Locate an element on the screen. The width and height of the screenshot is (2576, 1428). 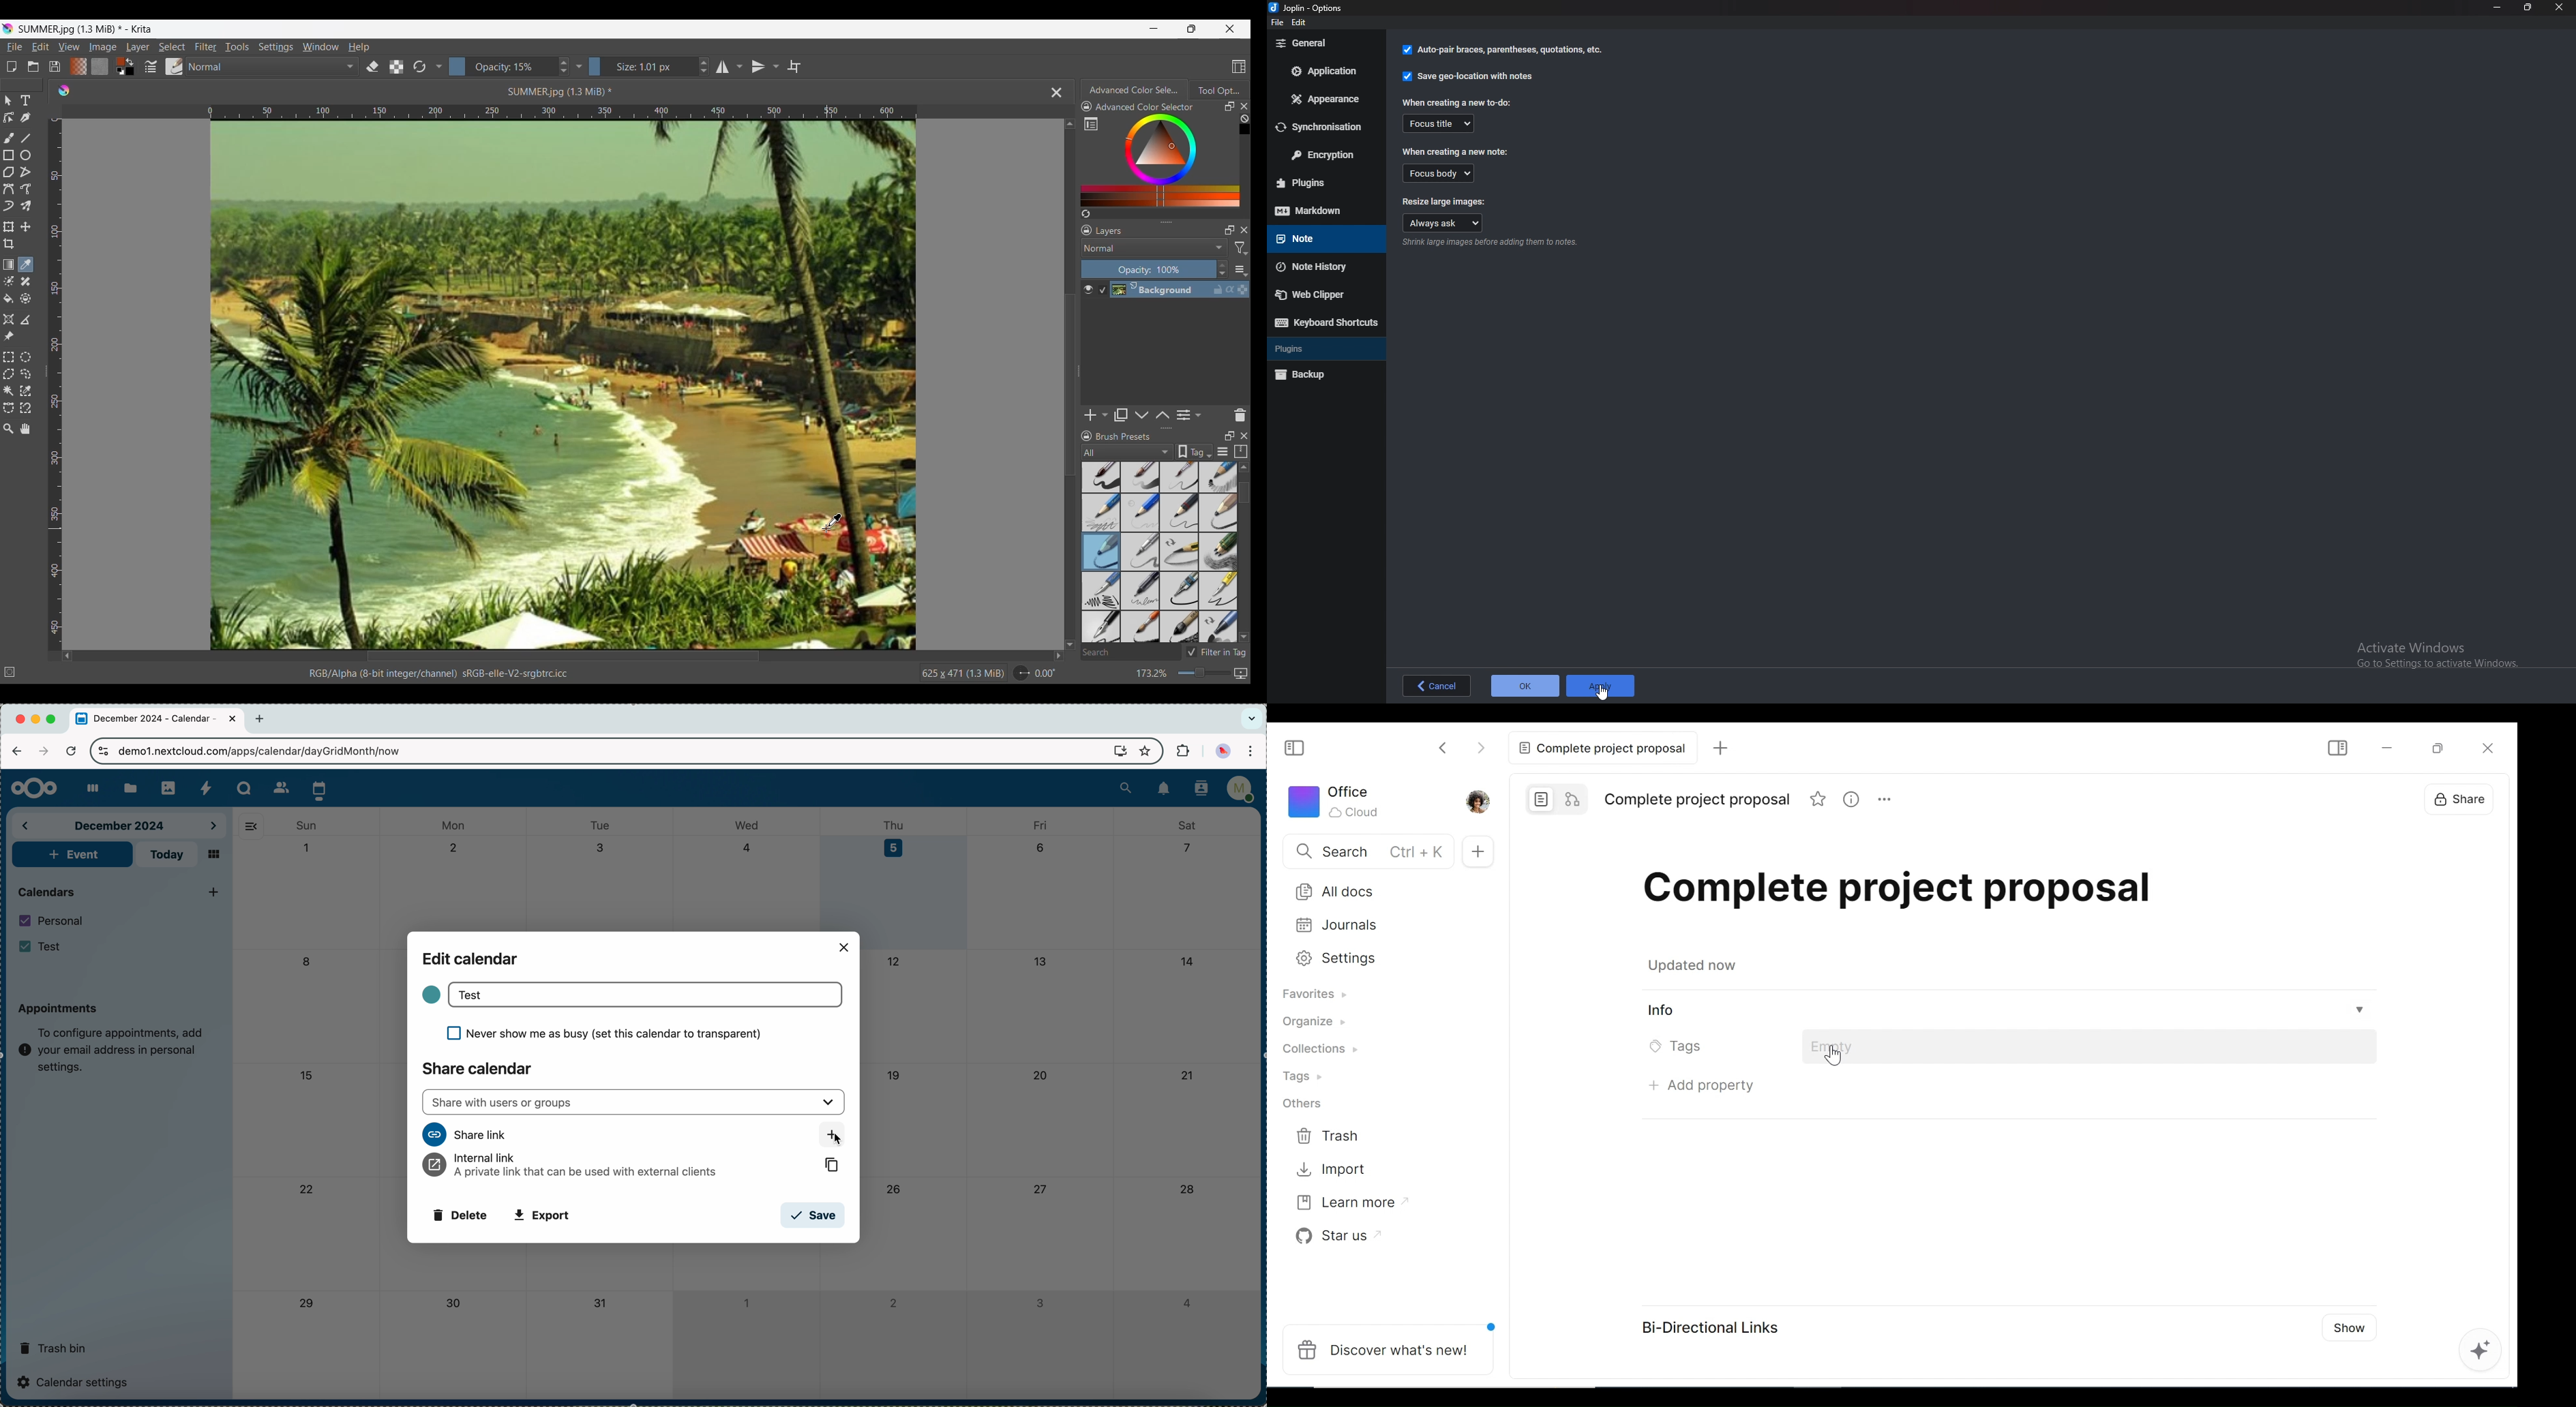
Cursor position is located at coordinates (836, 520).